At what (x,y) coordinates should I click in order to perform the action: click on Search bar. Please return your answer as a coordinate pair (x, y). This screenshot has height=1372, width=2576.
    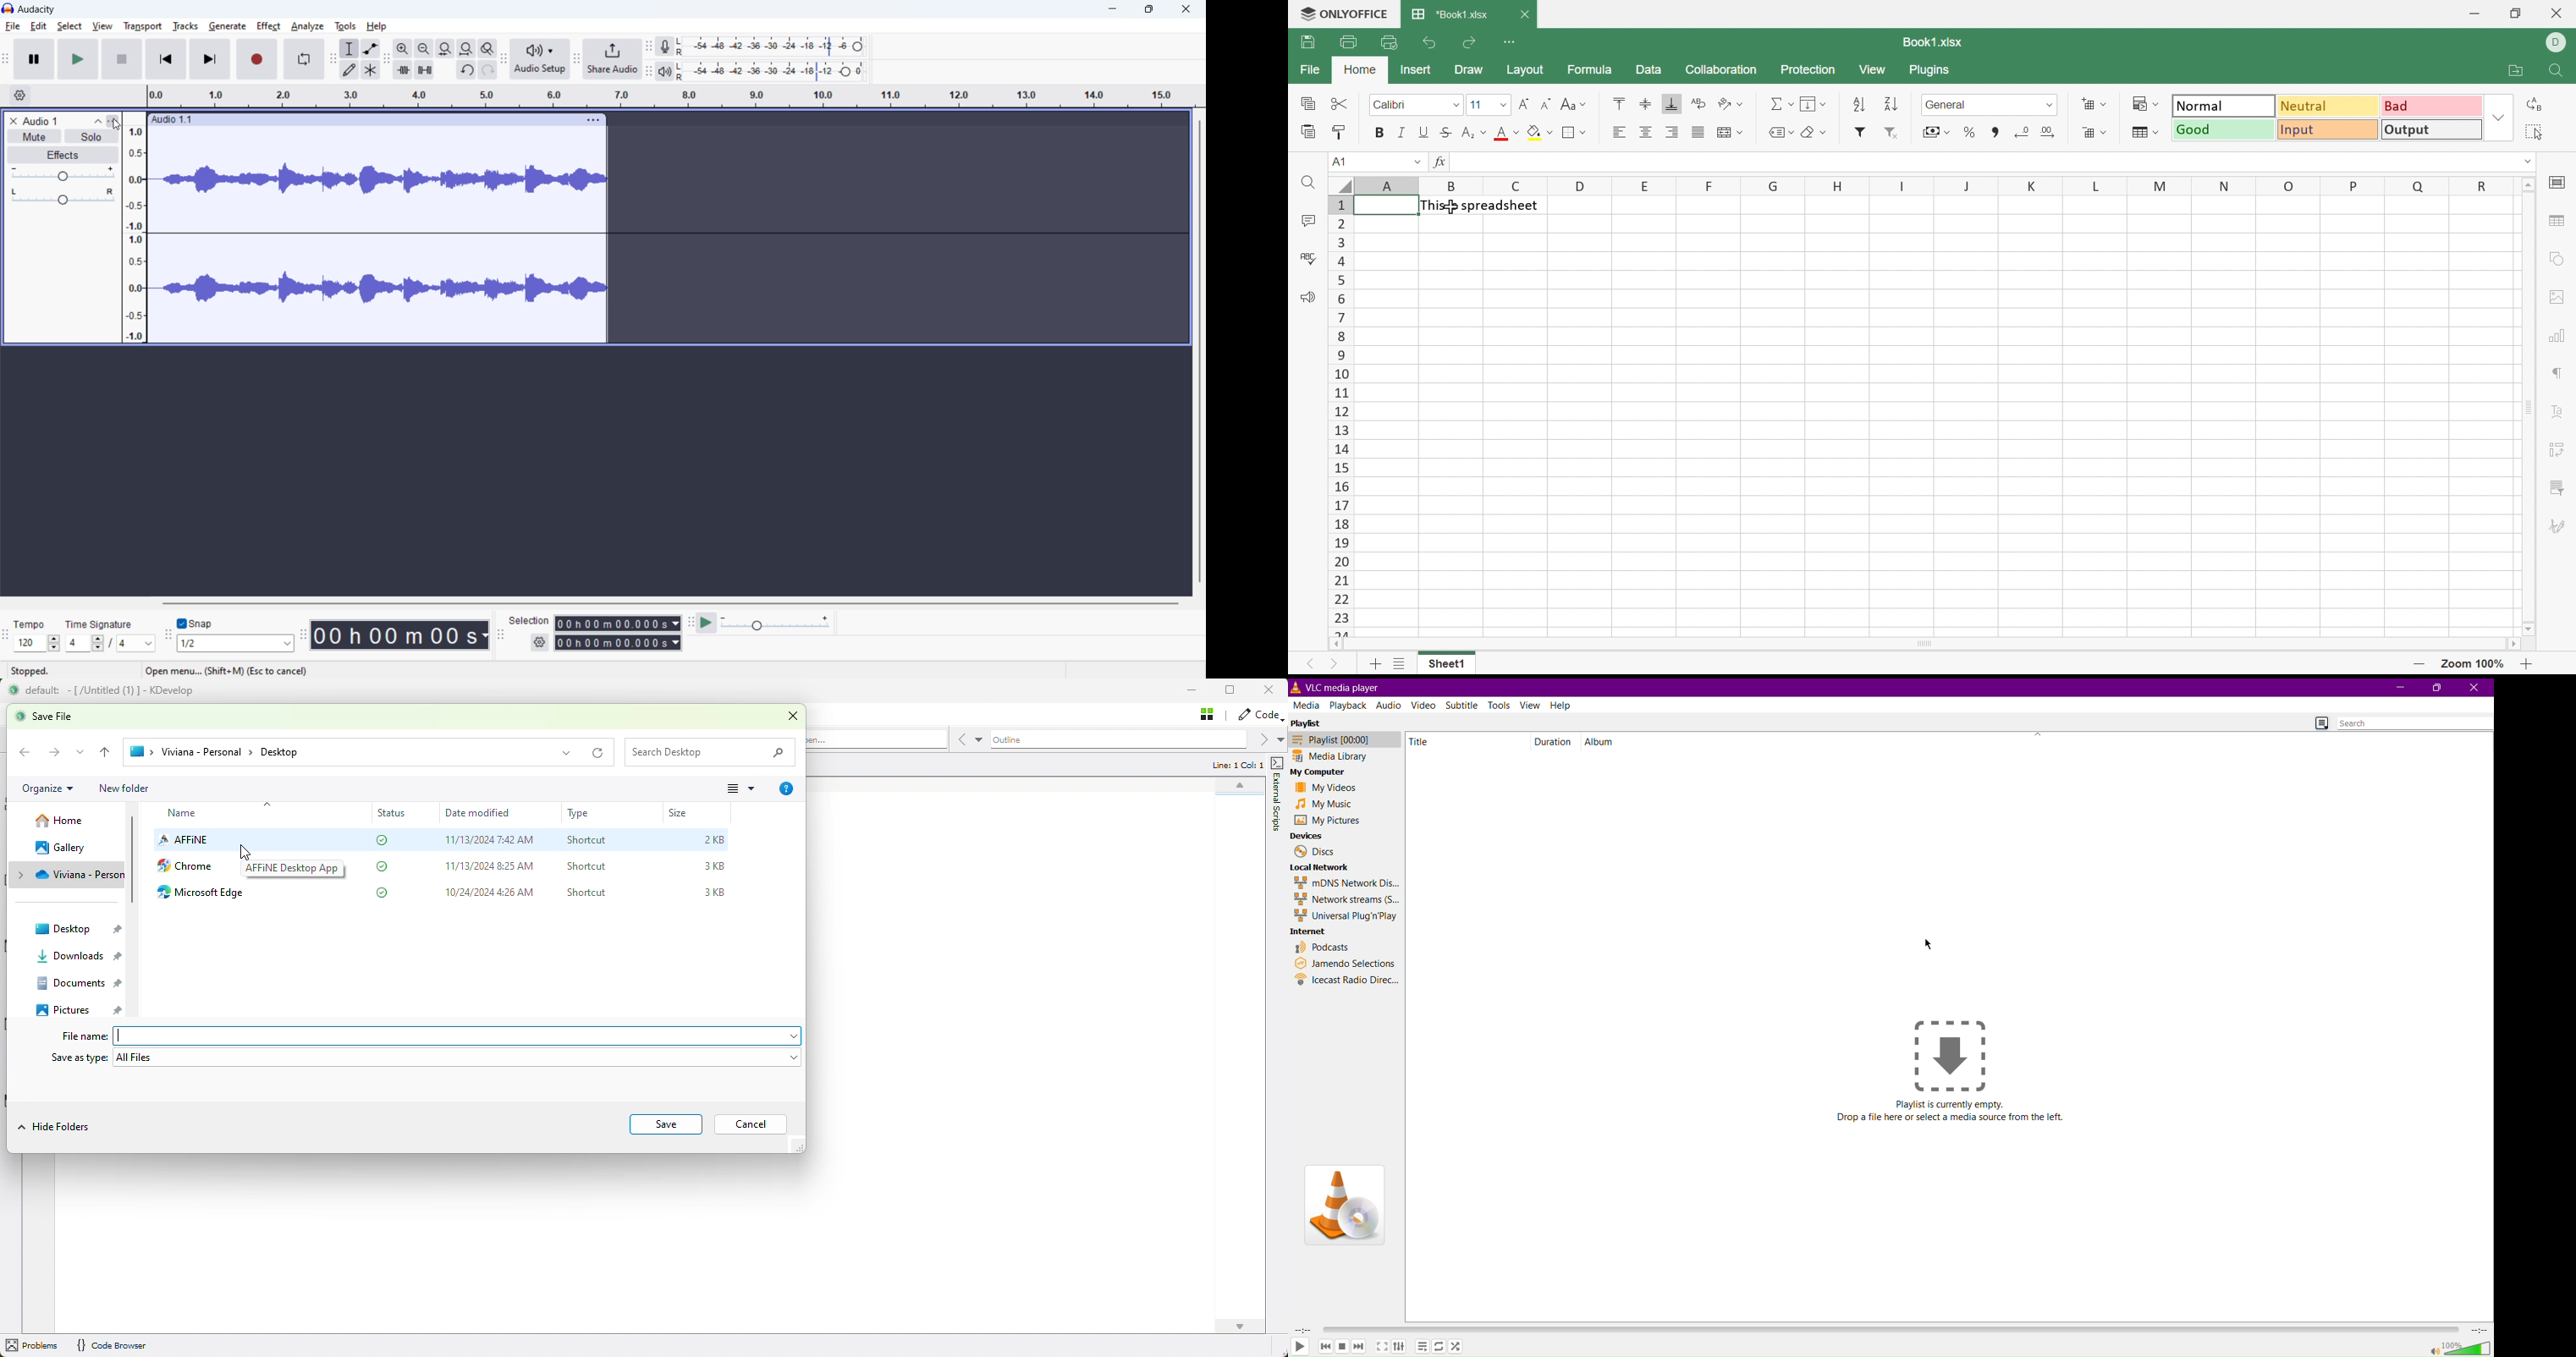
    Looking at the image, I should click on (2415, 723).